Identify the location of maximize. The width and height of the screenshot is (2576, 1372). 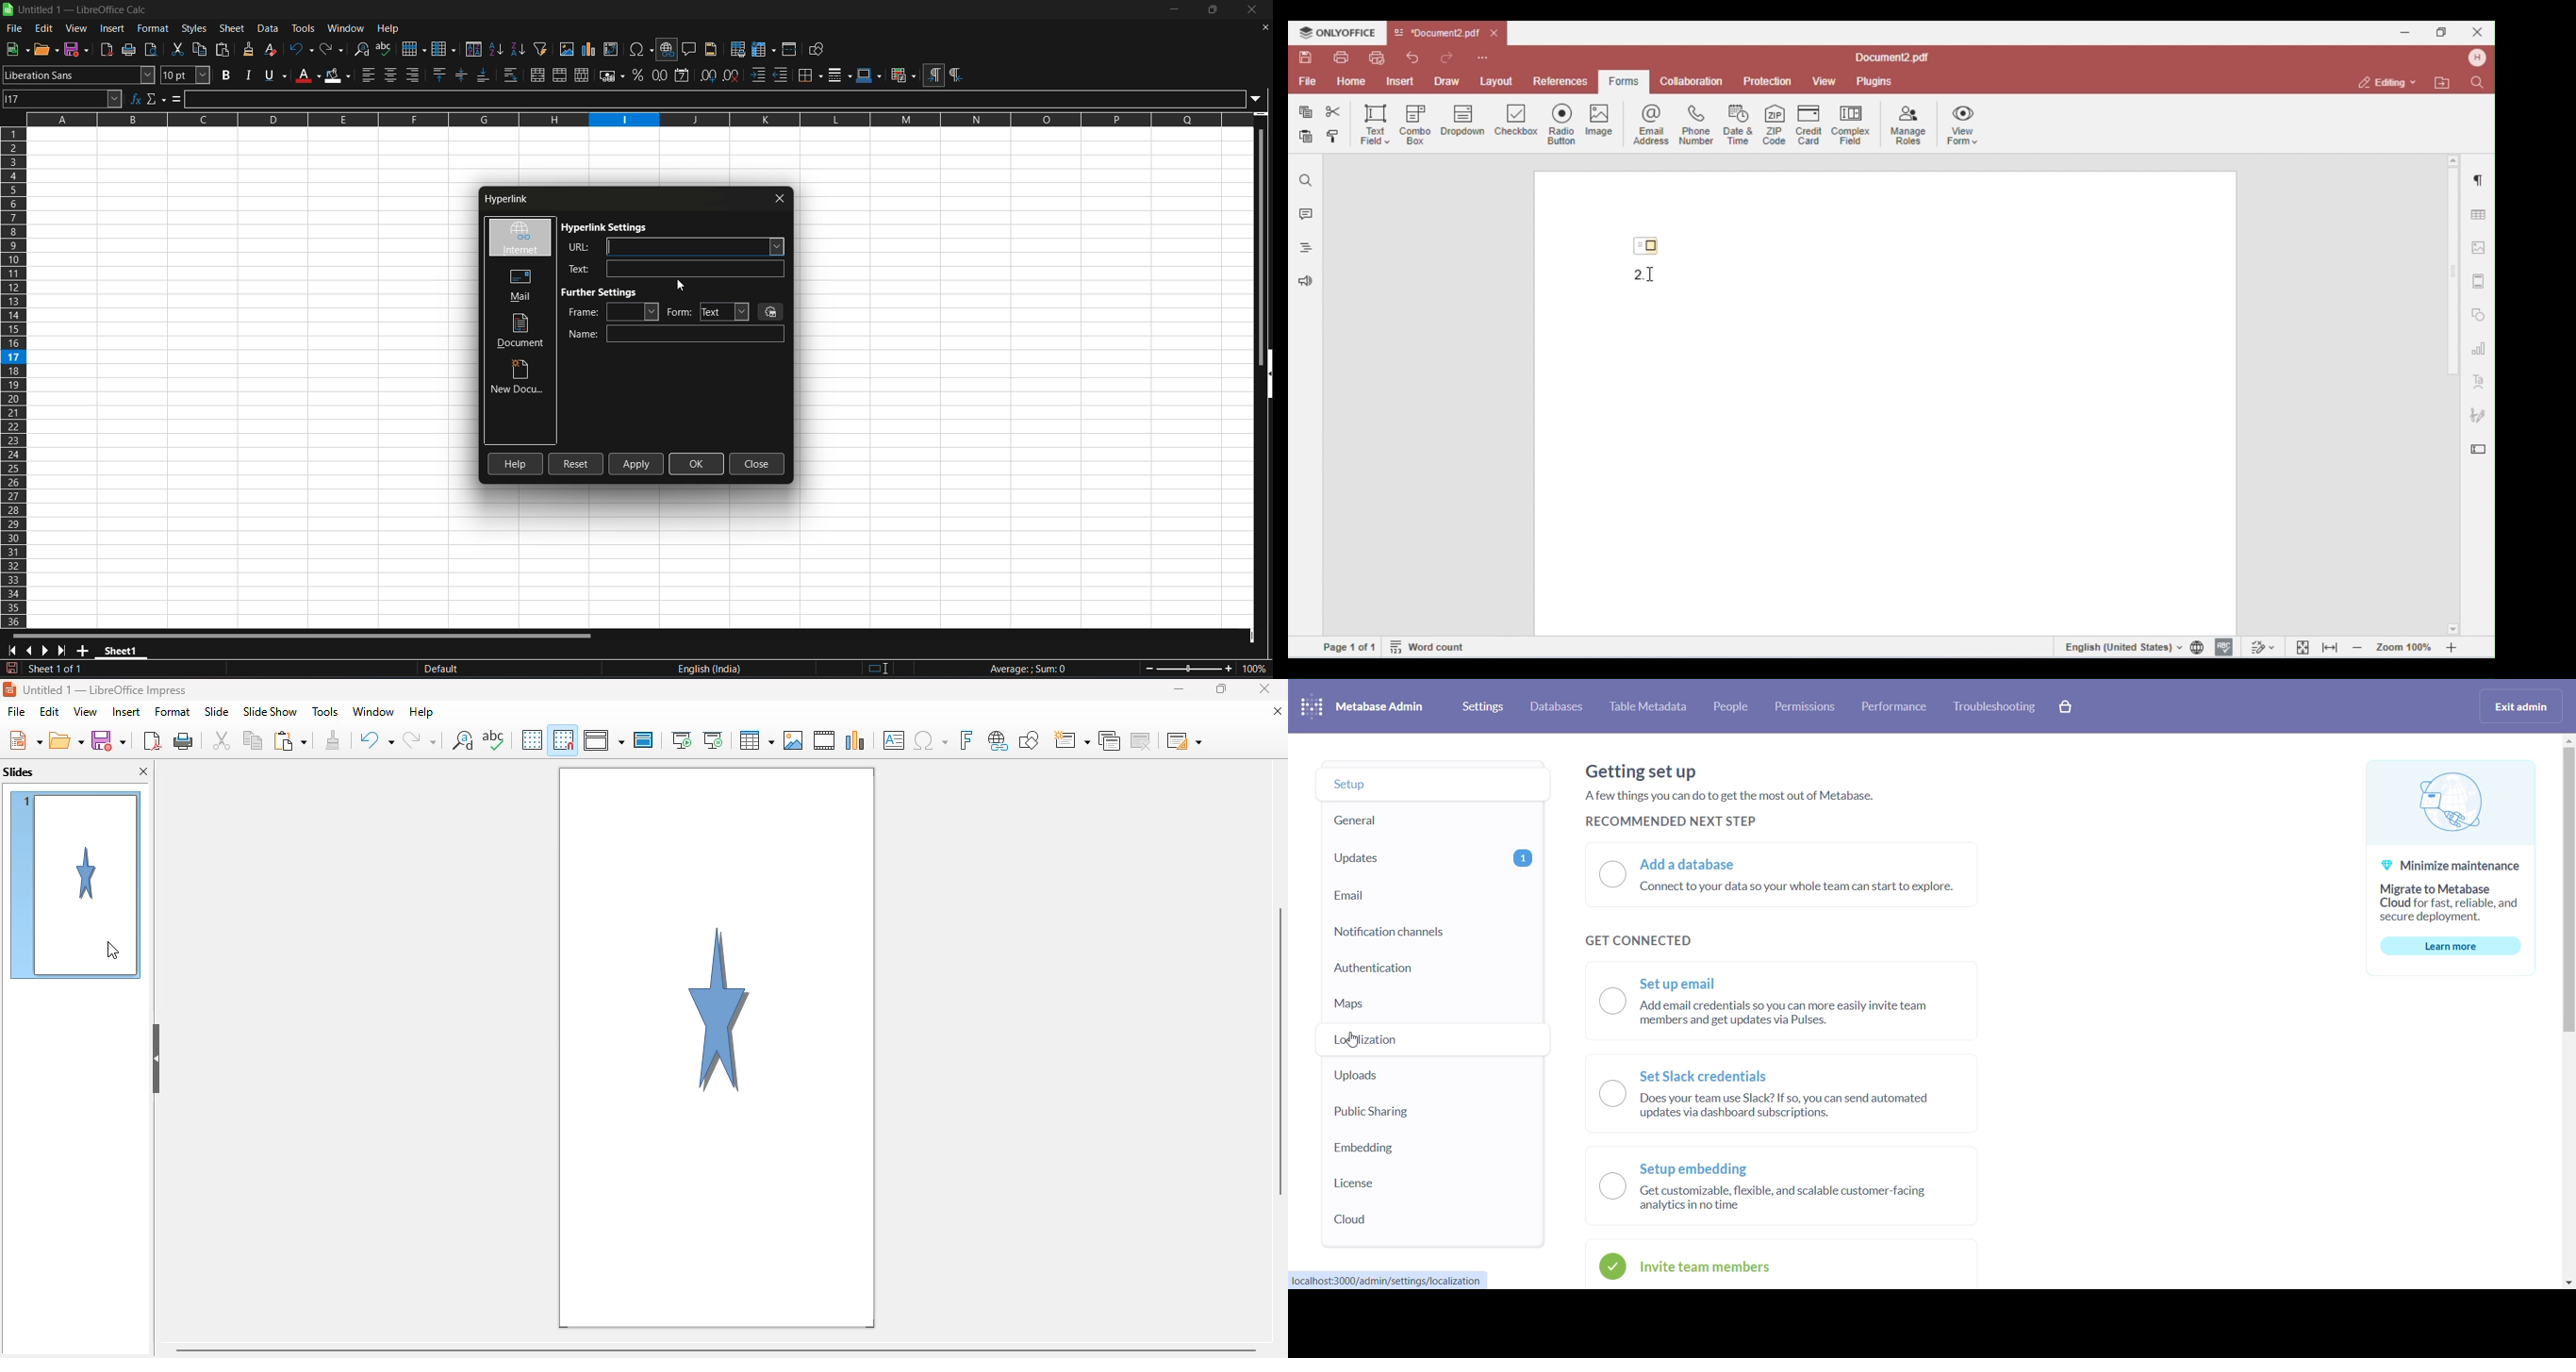
(1222, 688).